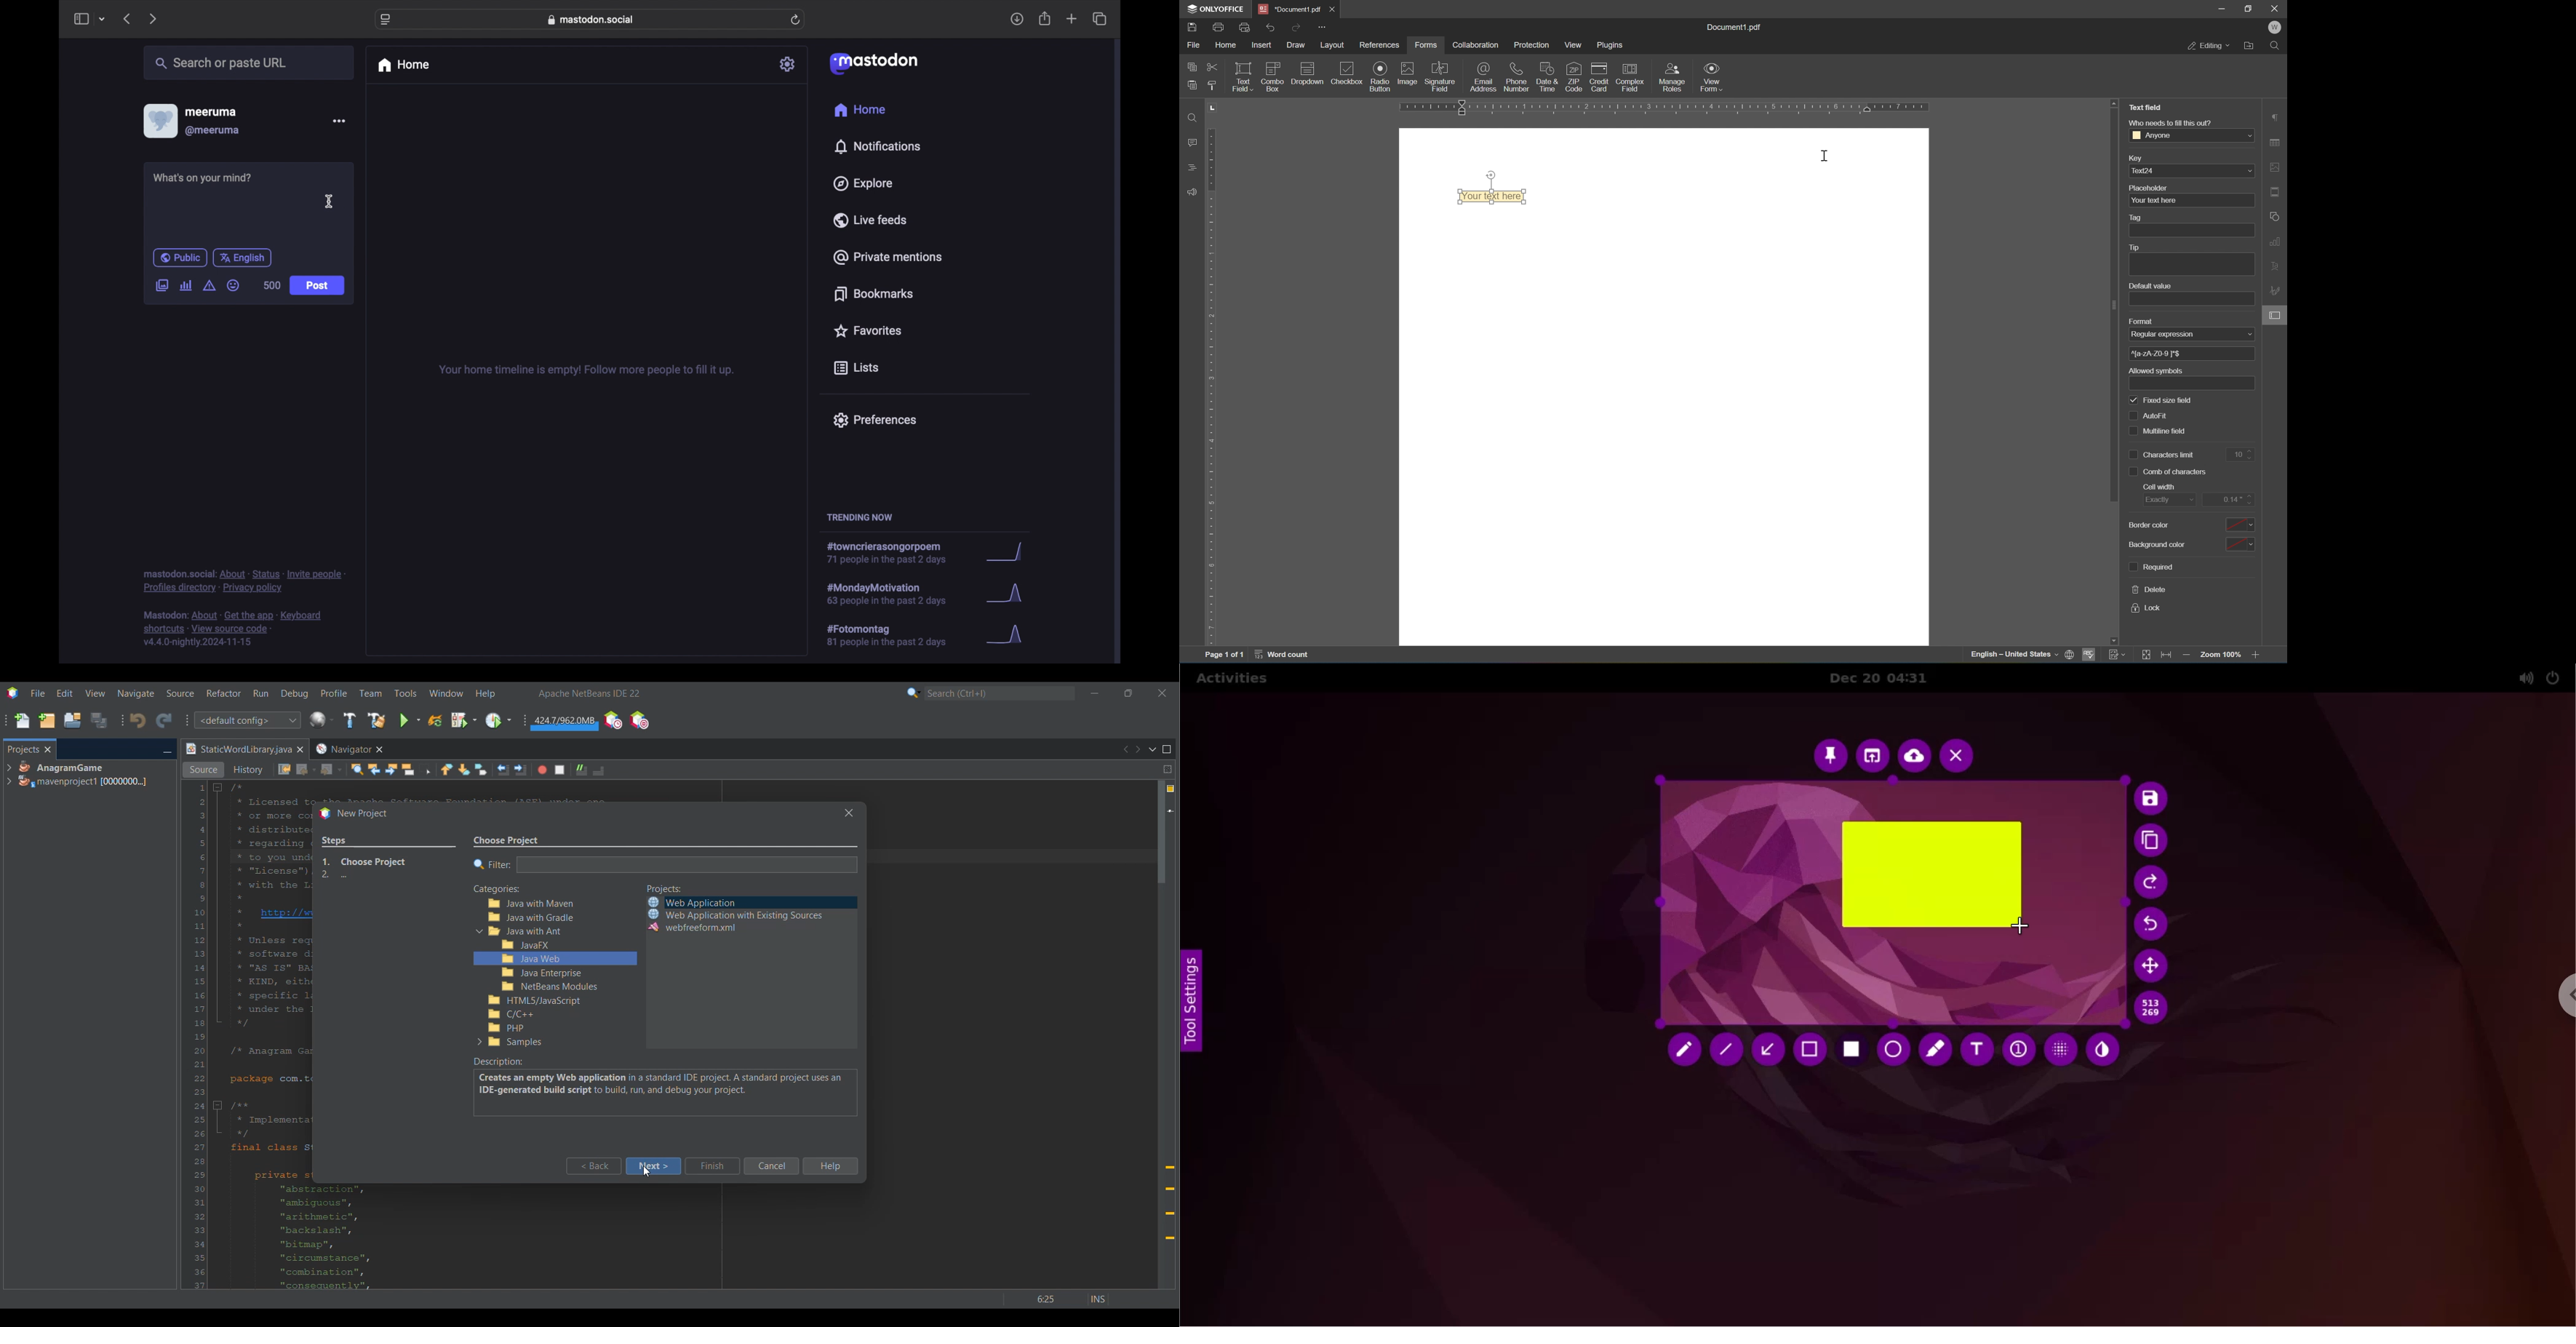 The image size is (2576, 1344). Describe the element at coordinates (2147, 655) in the screenshot. I see `fit to page` at that location.